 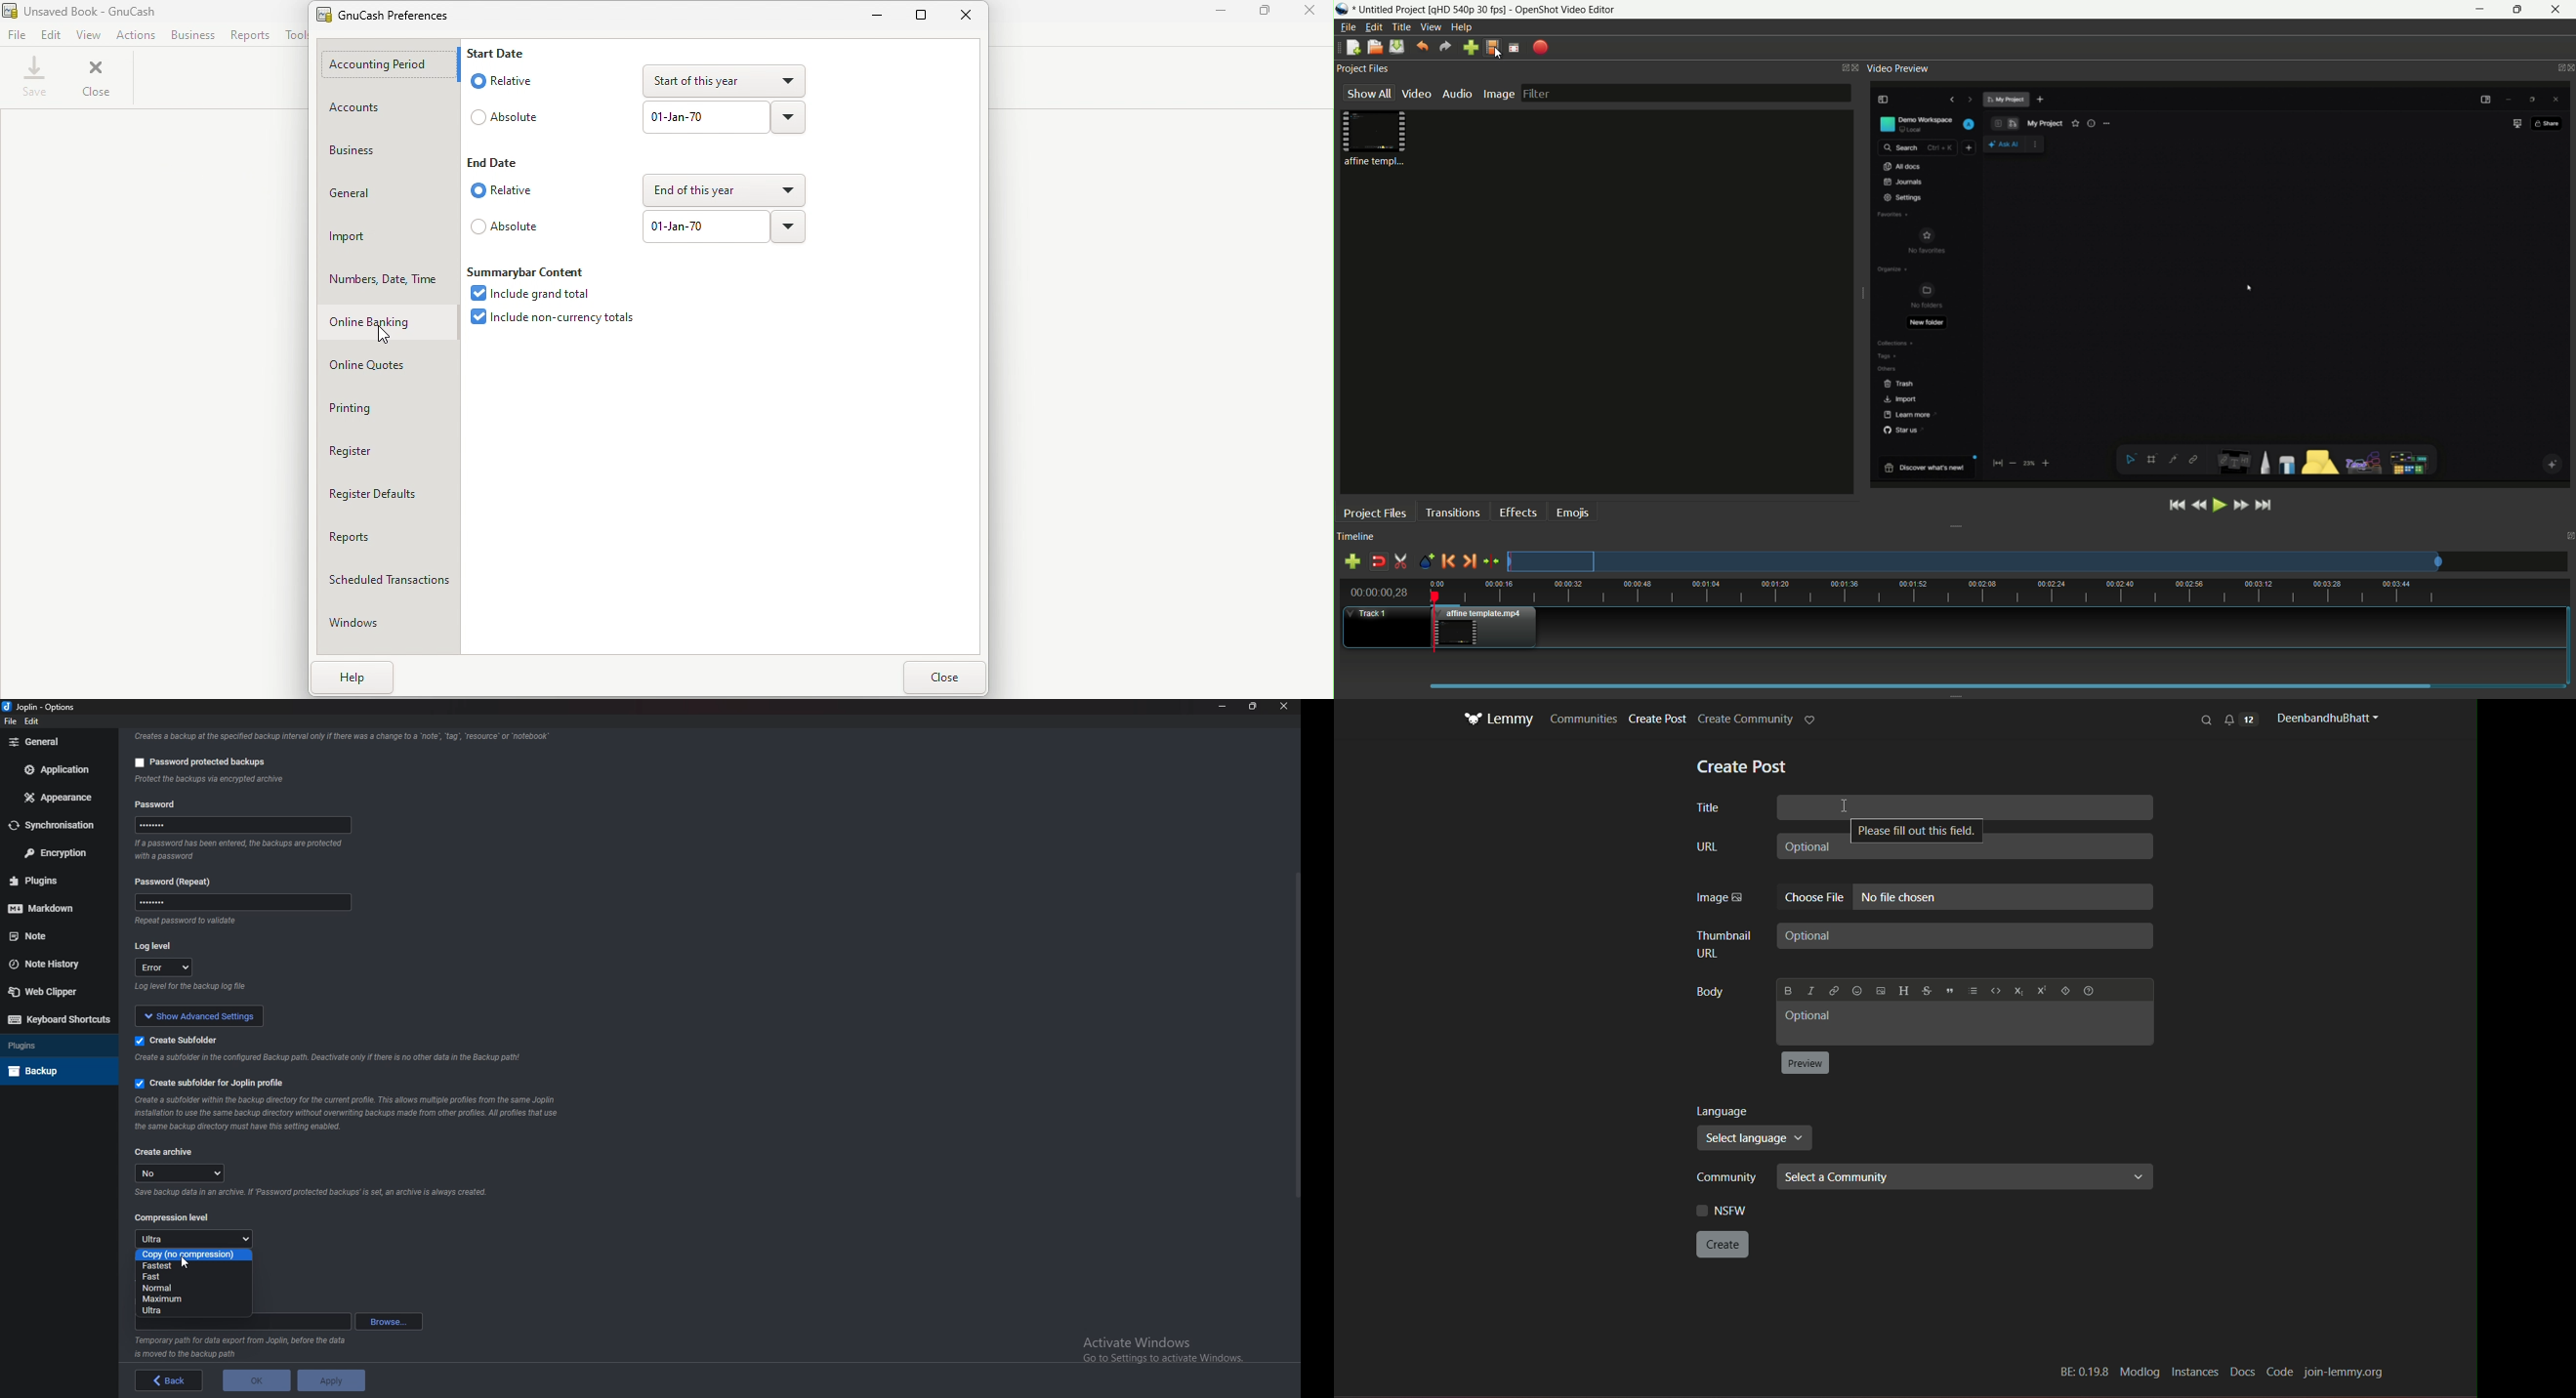 What do you see at coordinates (1401, 561) in the screenshot?
I see `enable razor` at bounding box center [1401, 561].